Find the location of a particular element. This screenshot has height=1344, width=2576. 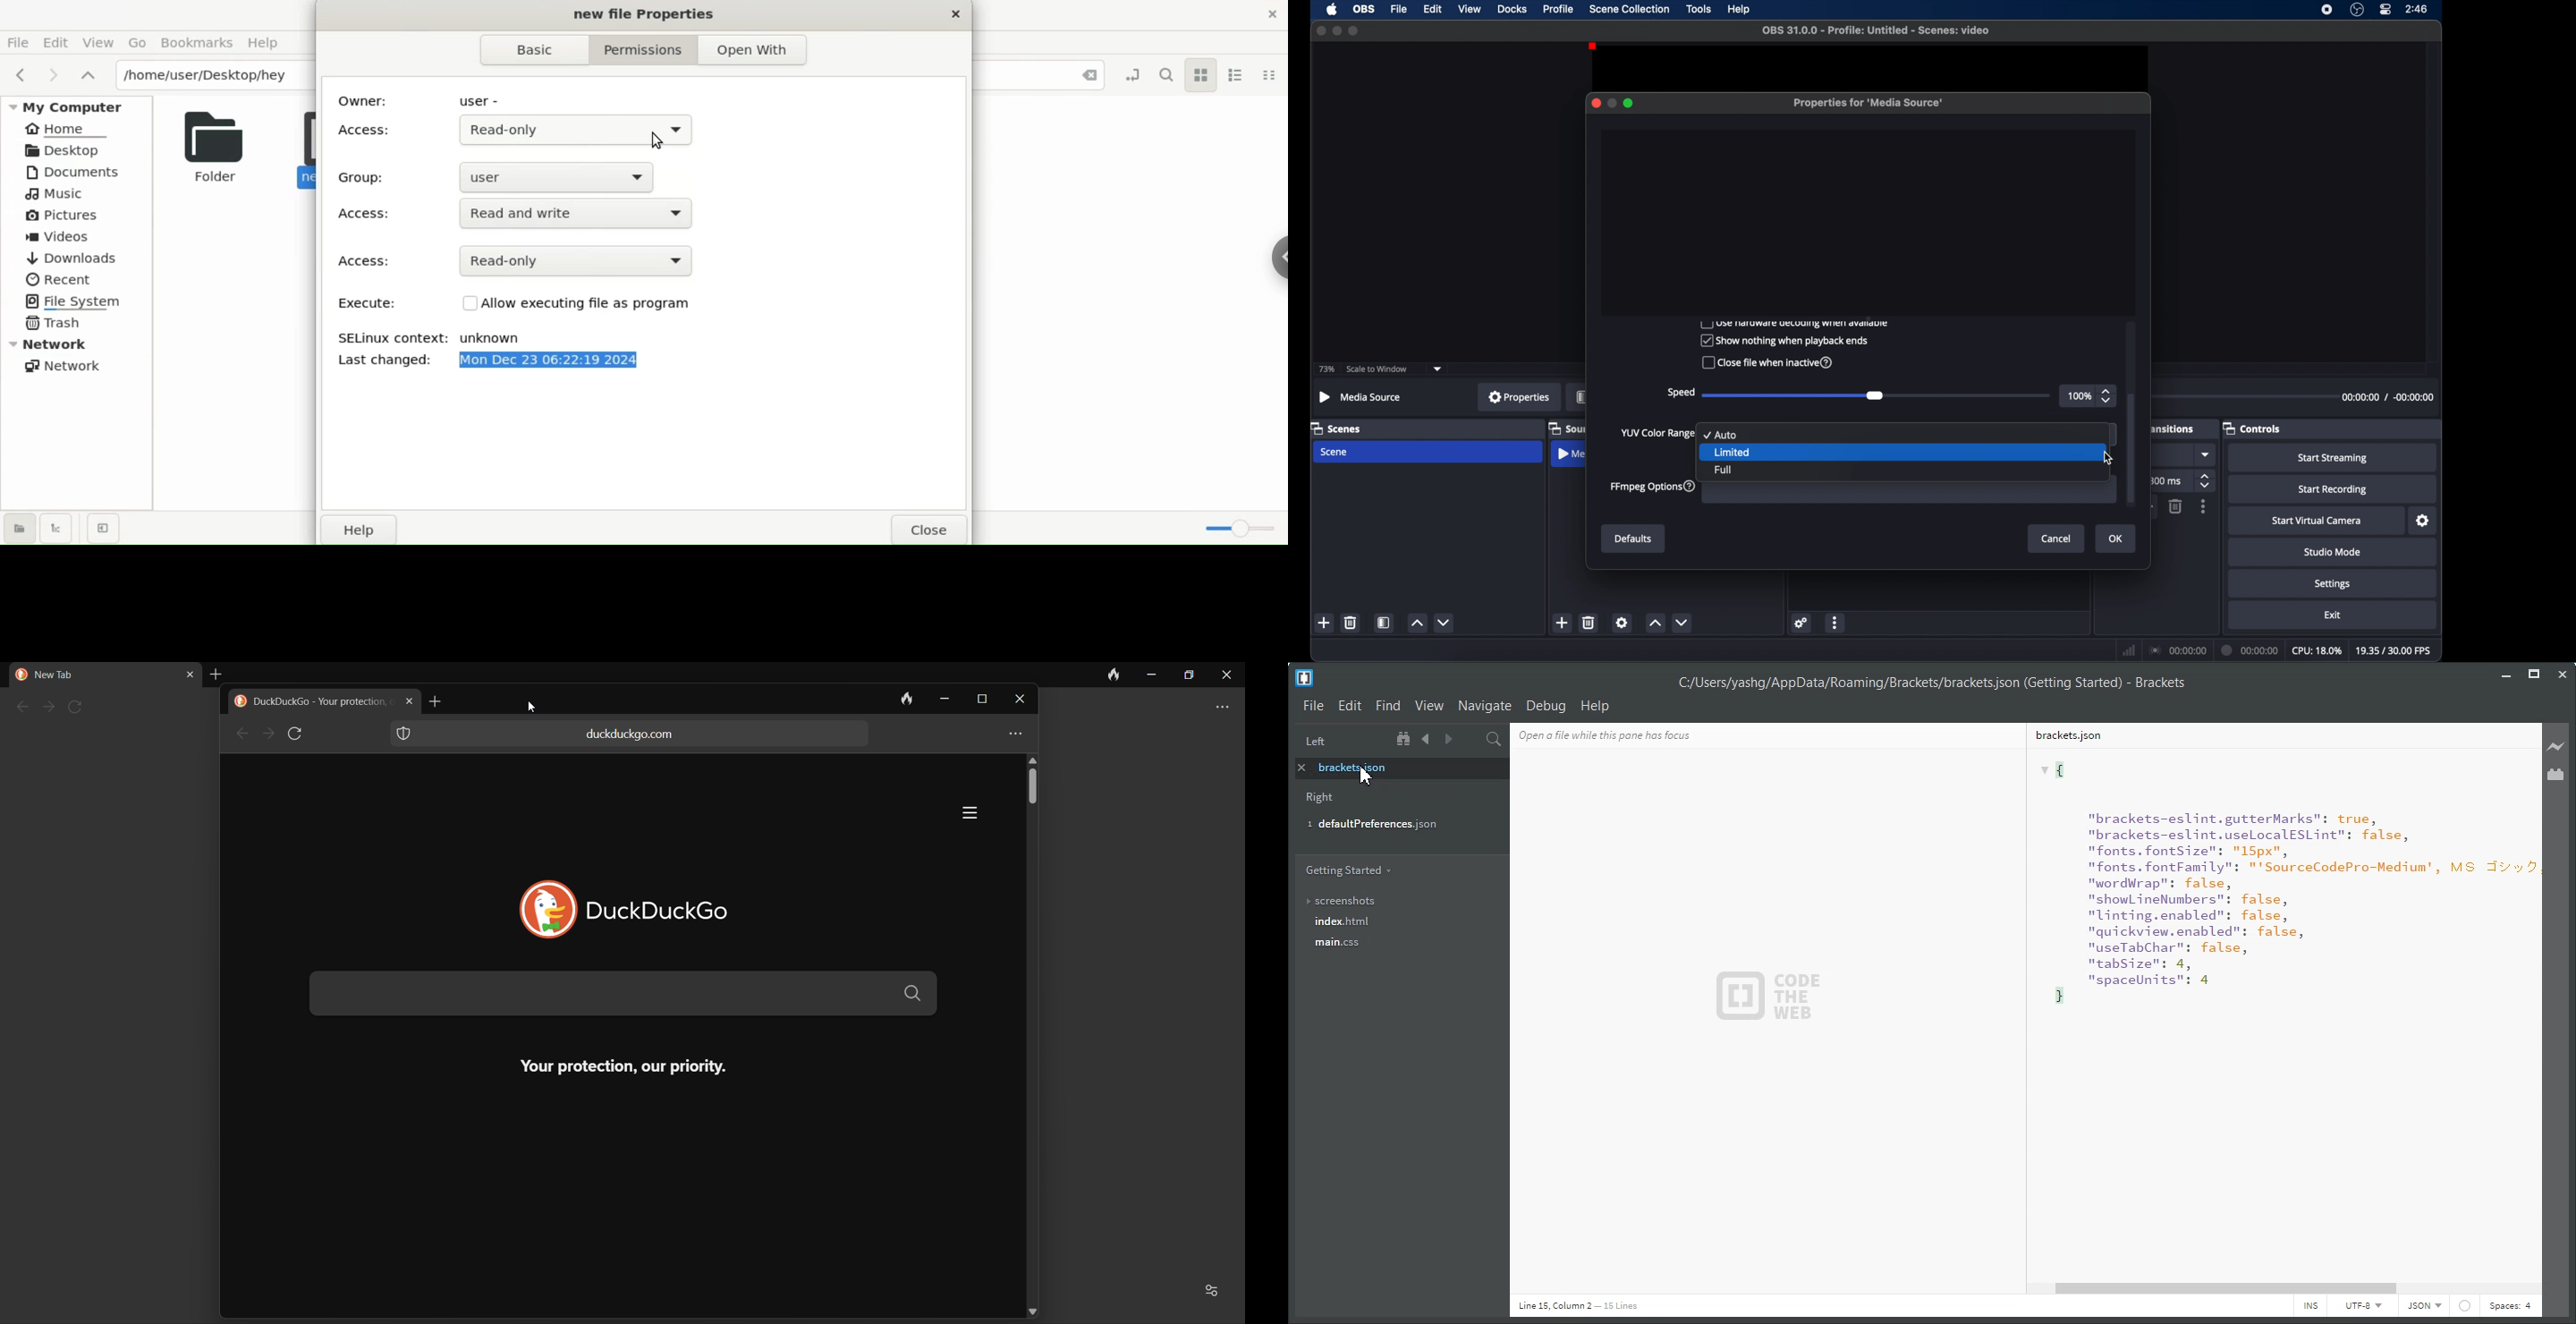

view is located at coordinates (1469, 9).